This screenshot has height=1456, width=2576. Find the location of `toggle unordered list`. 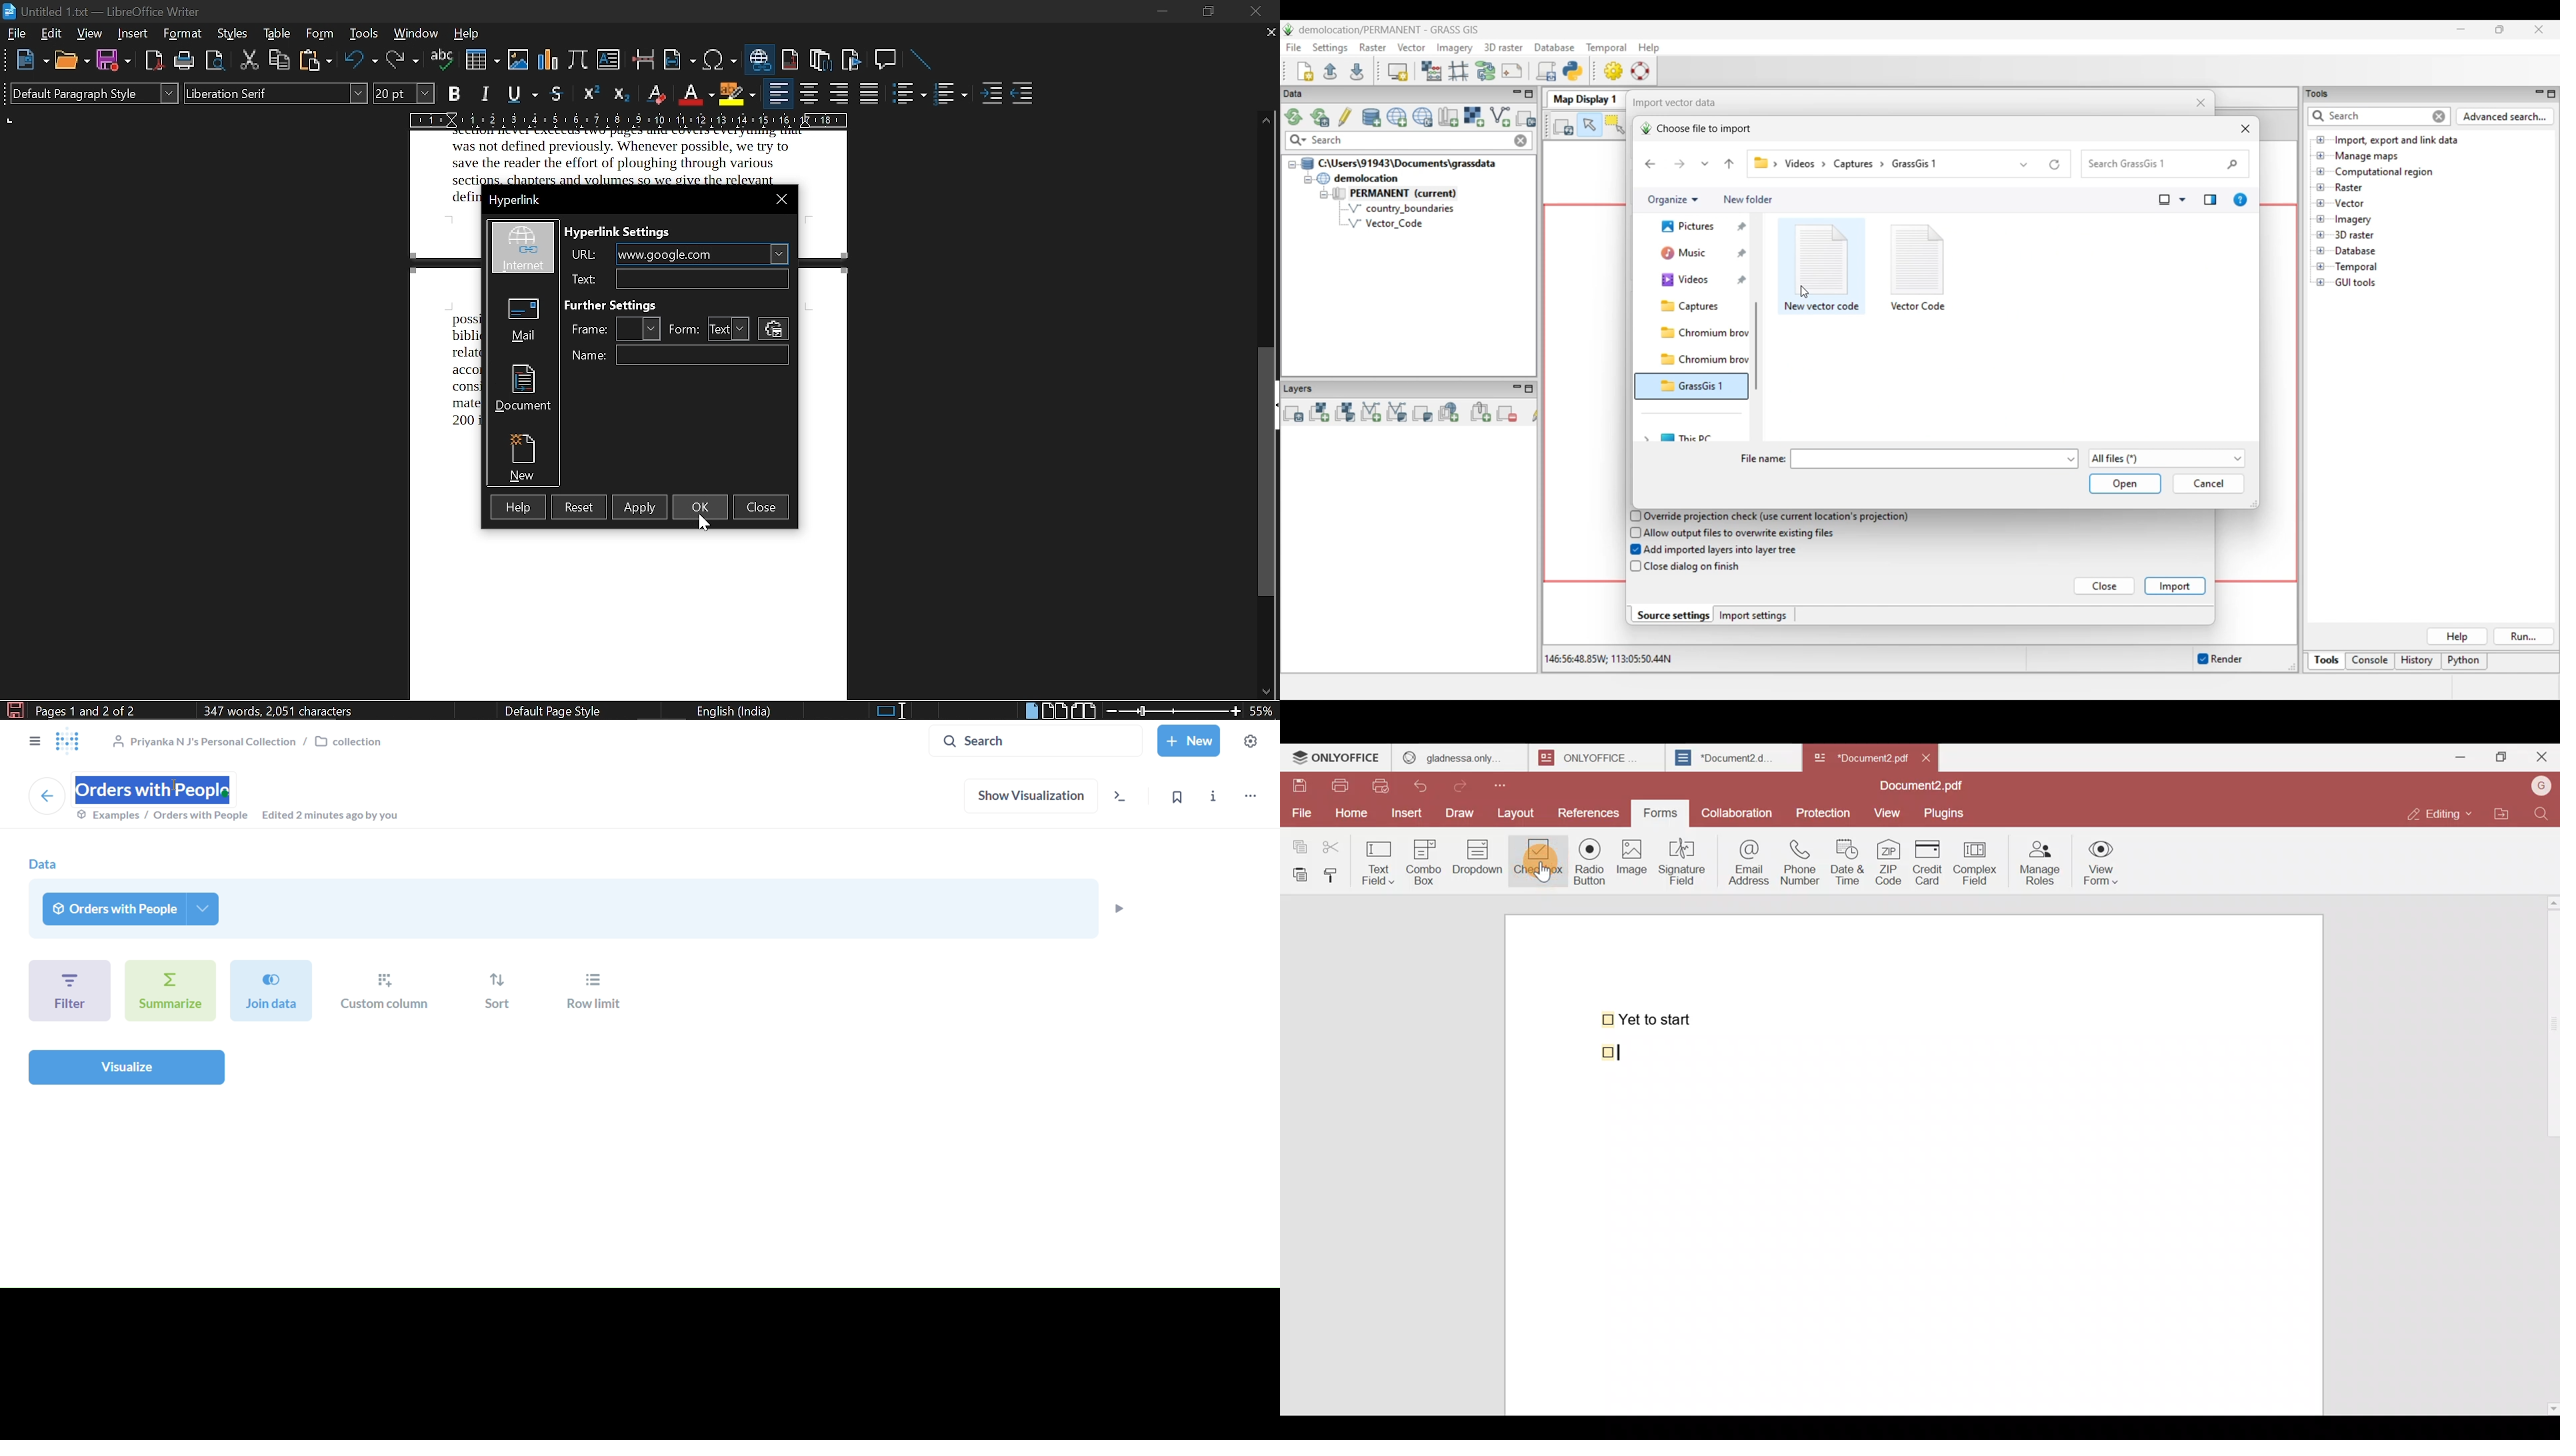

toggle unordered list is located at coordinates (952, 95).